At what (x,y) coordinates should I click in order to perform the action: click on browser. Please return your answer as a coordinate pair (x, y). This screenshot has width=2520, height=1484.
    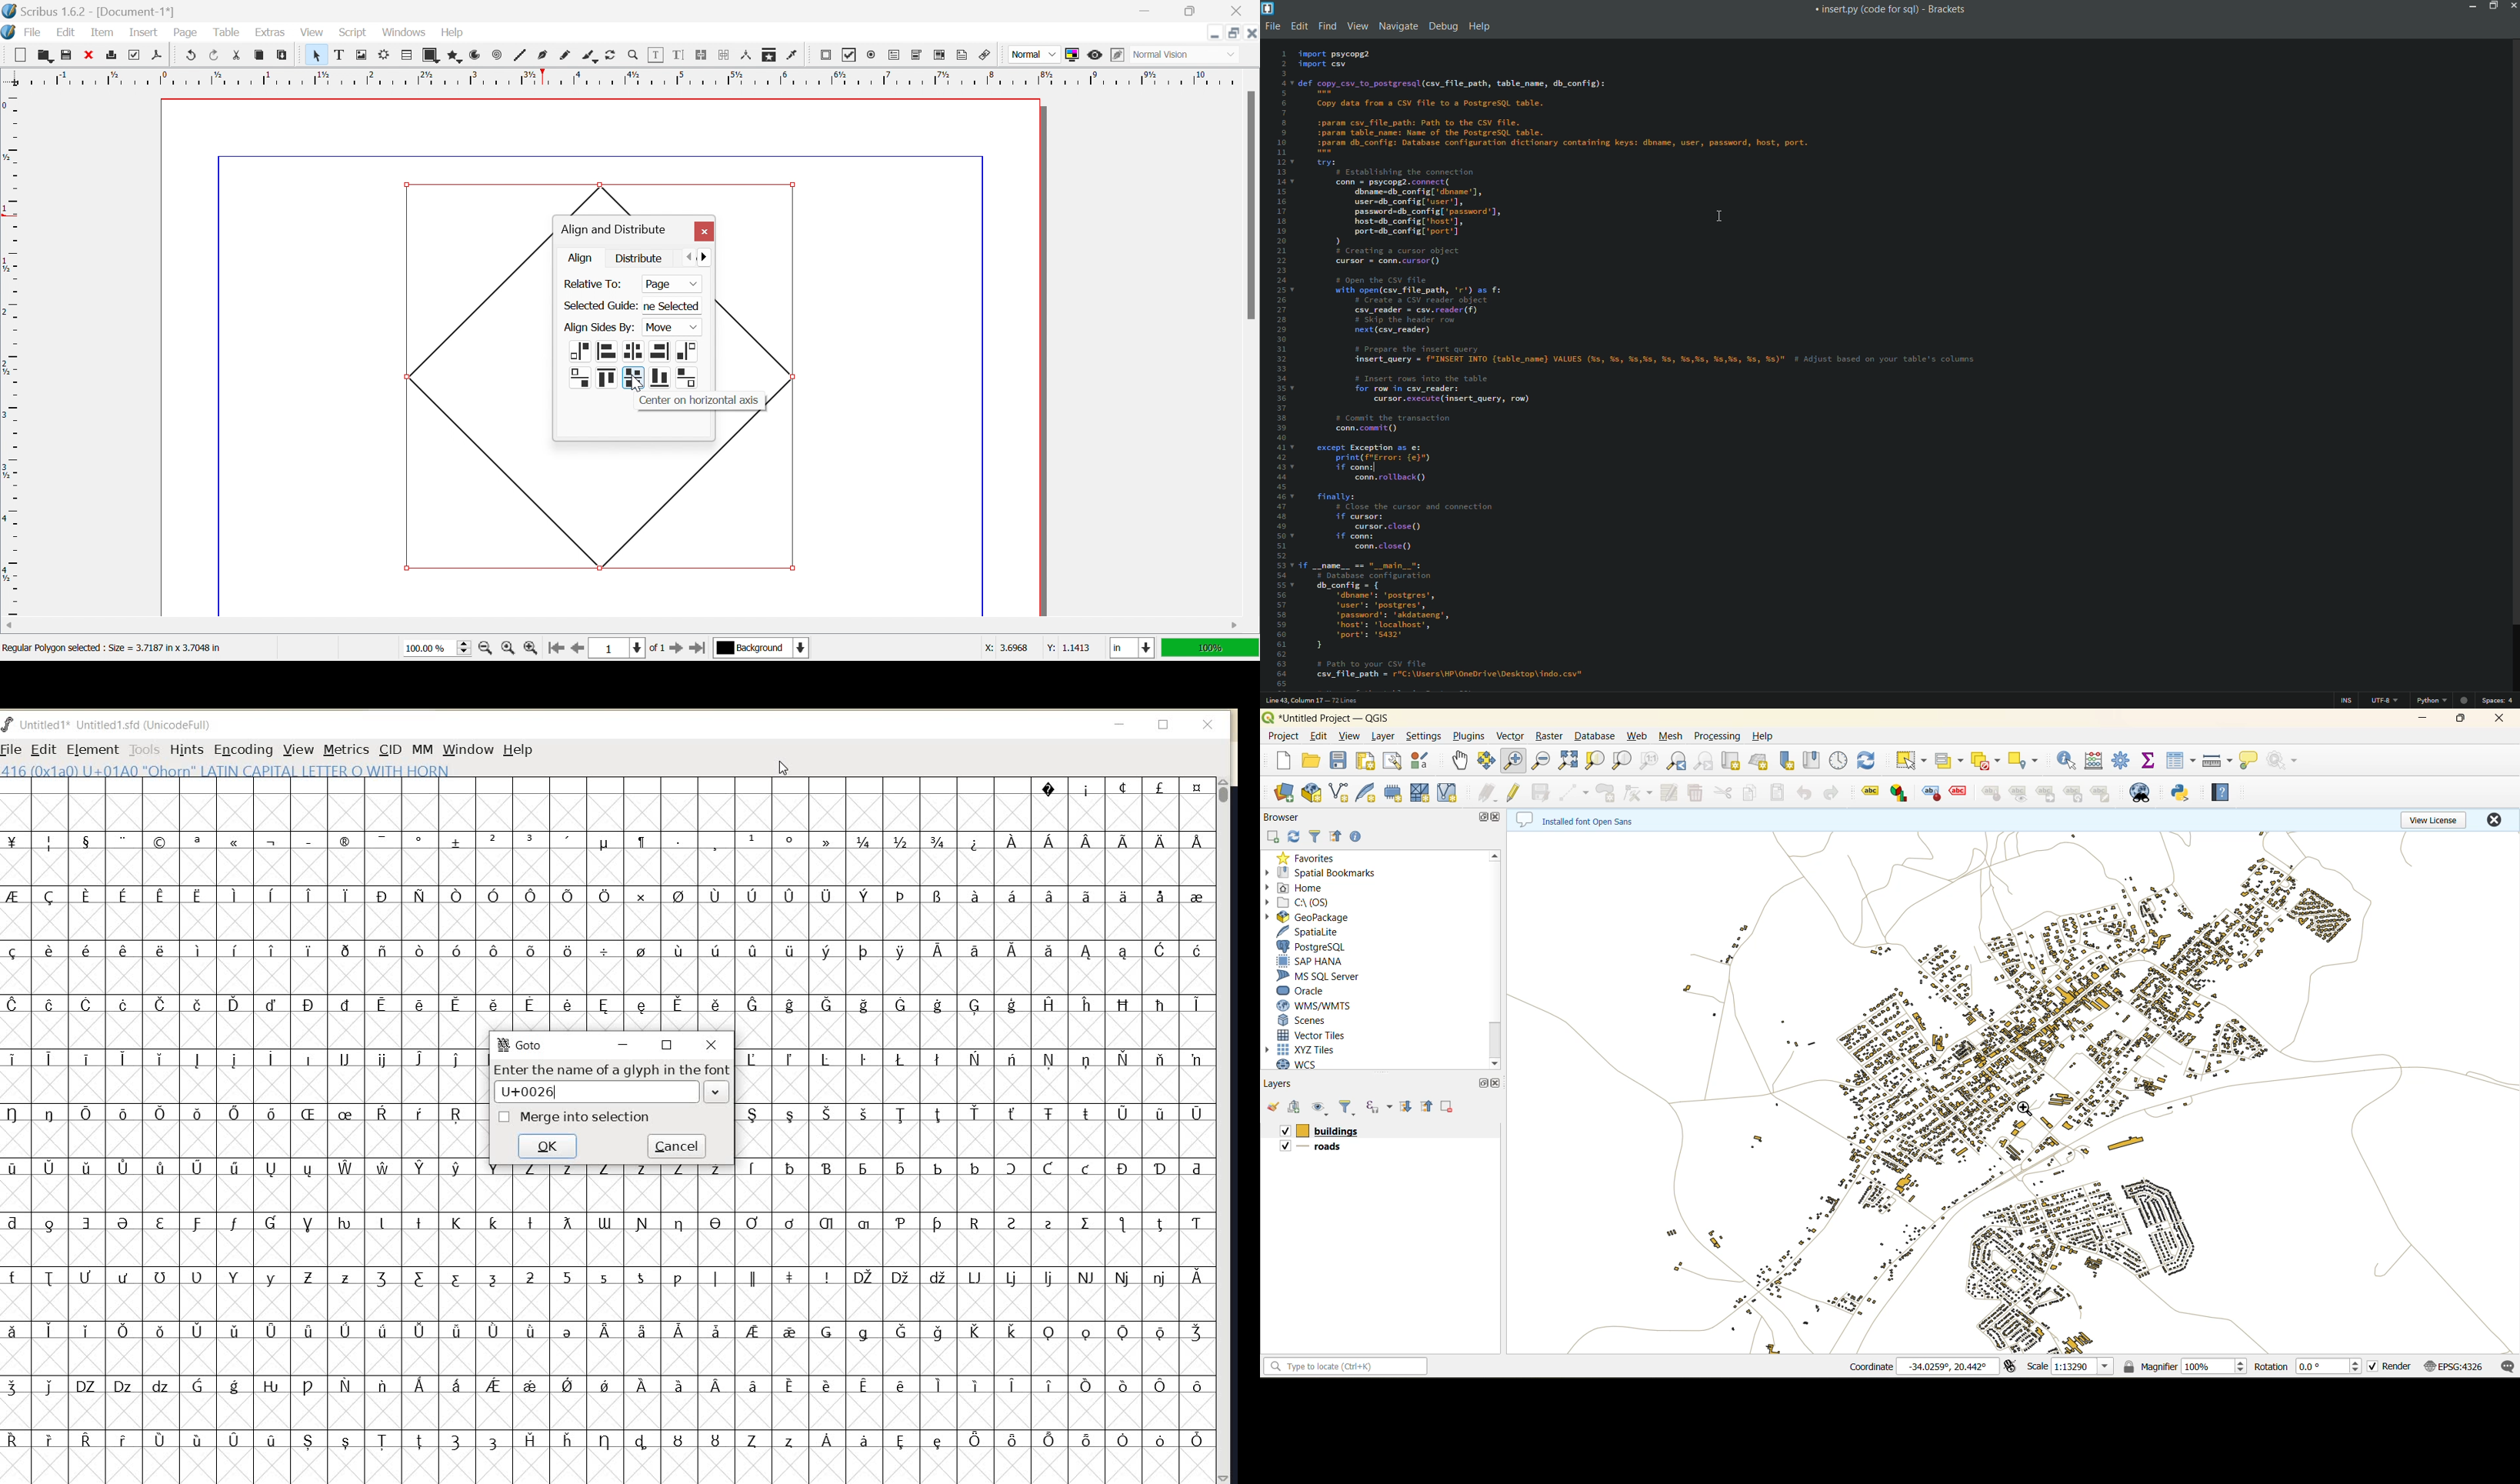
    Looking at the image, I should click on (1283, 819).